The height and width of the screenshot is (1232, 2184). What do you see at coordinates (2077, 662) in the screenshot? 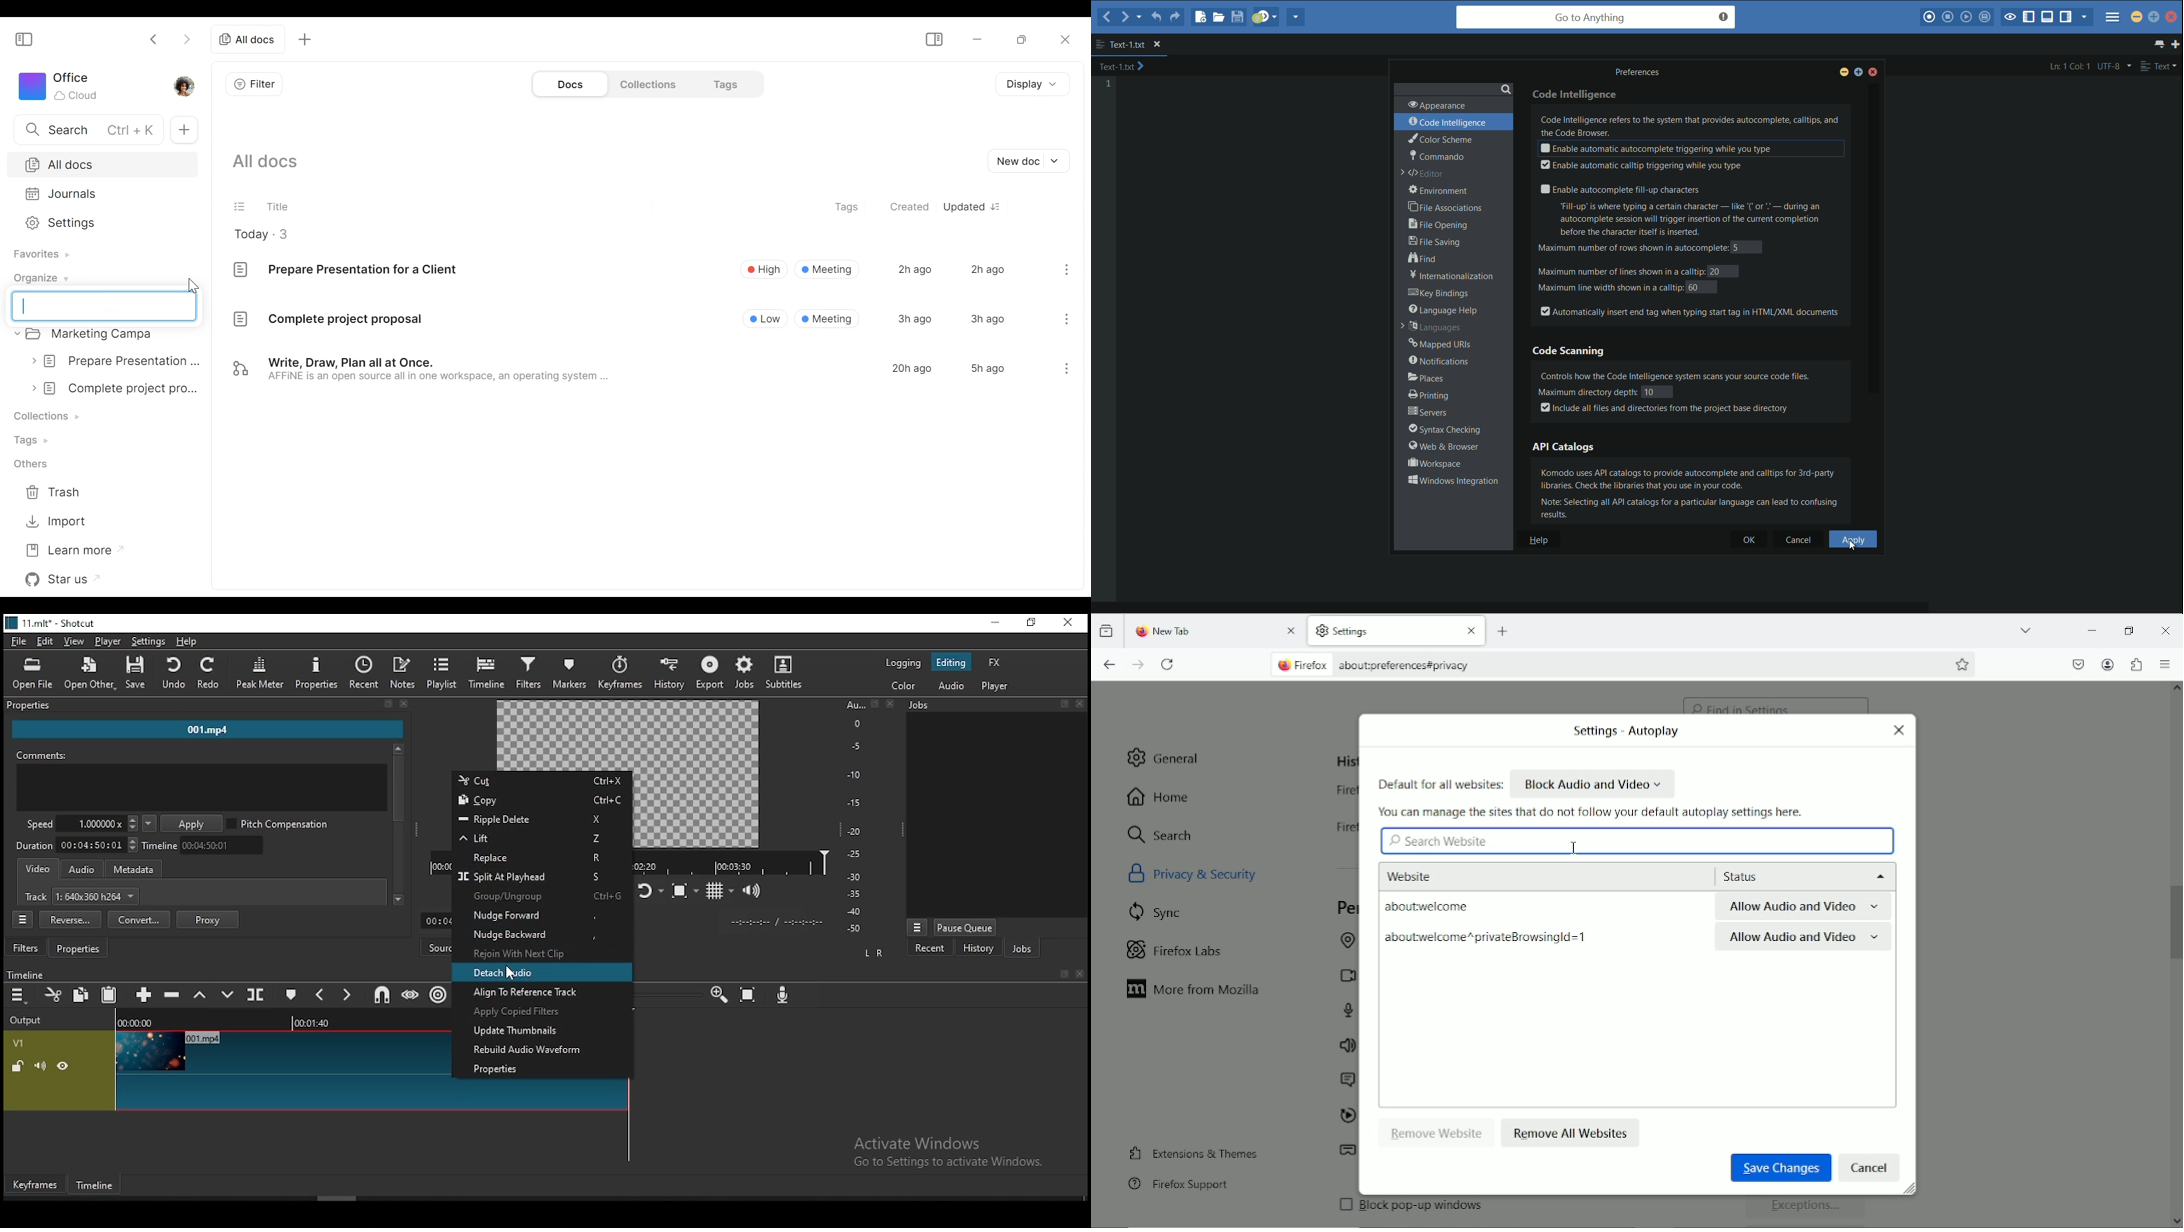
I see `save to pocket` at bounding box center [2077, 662].